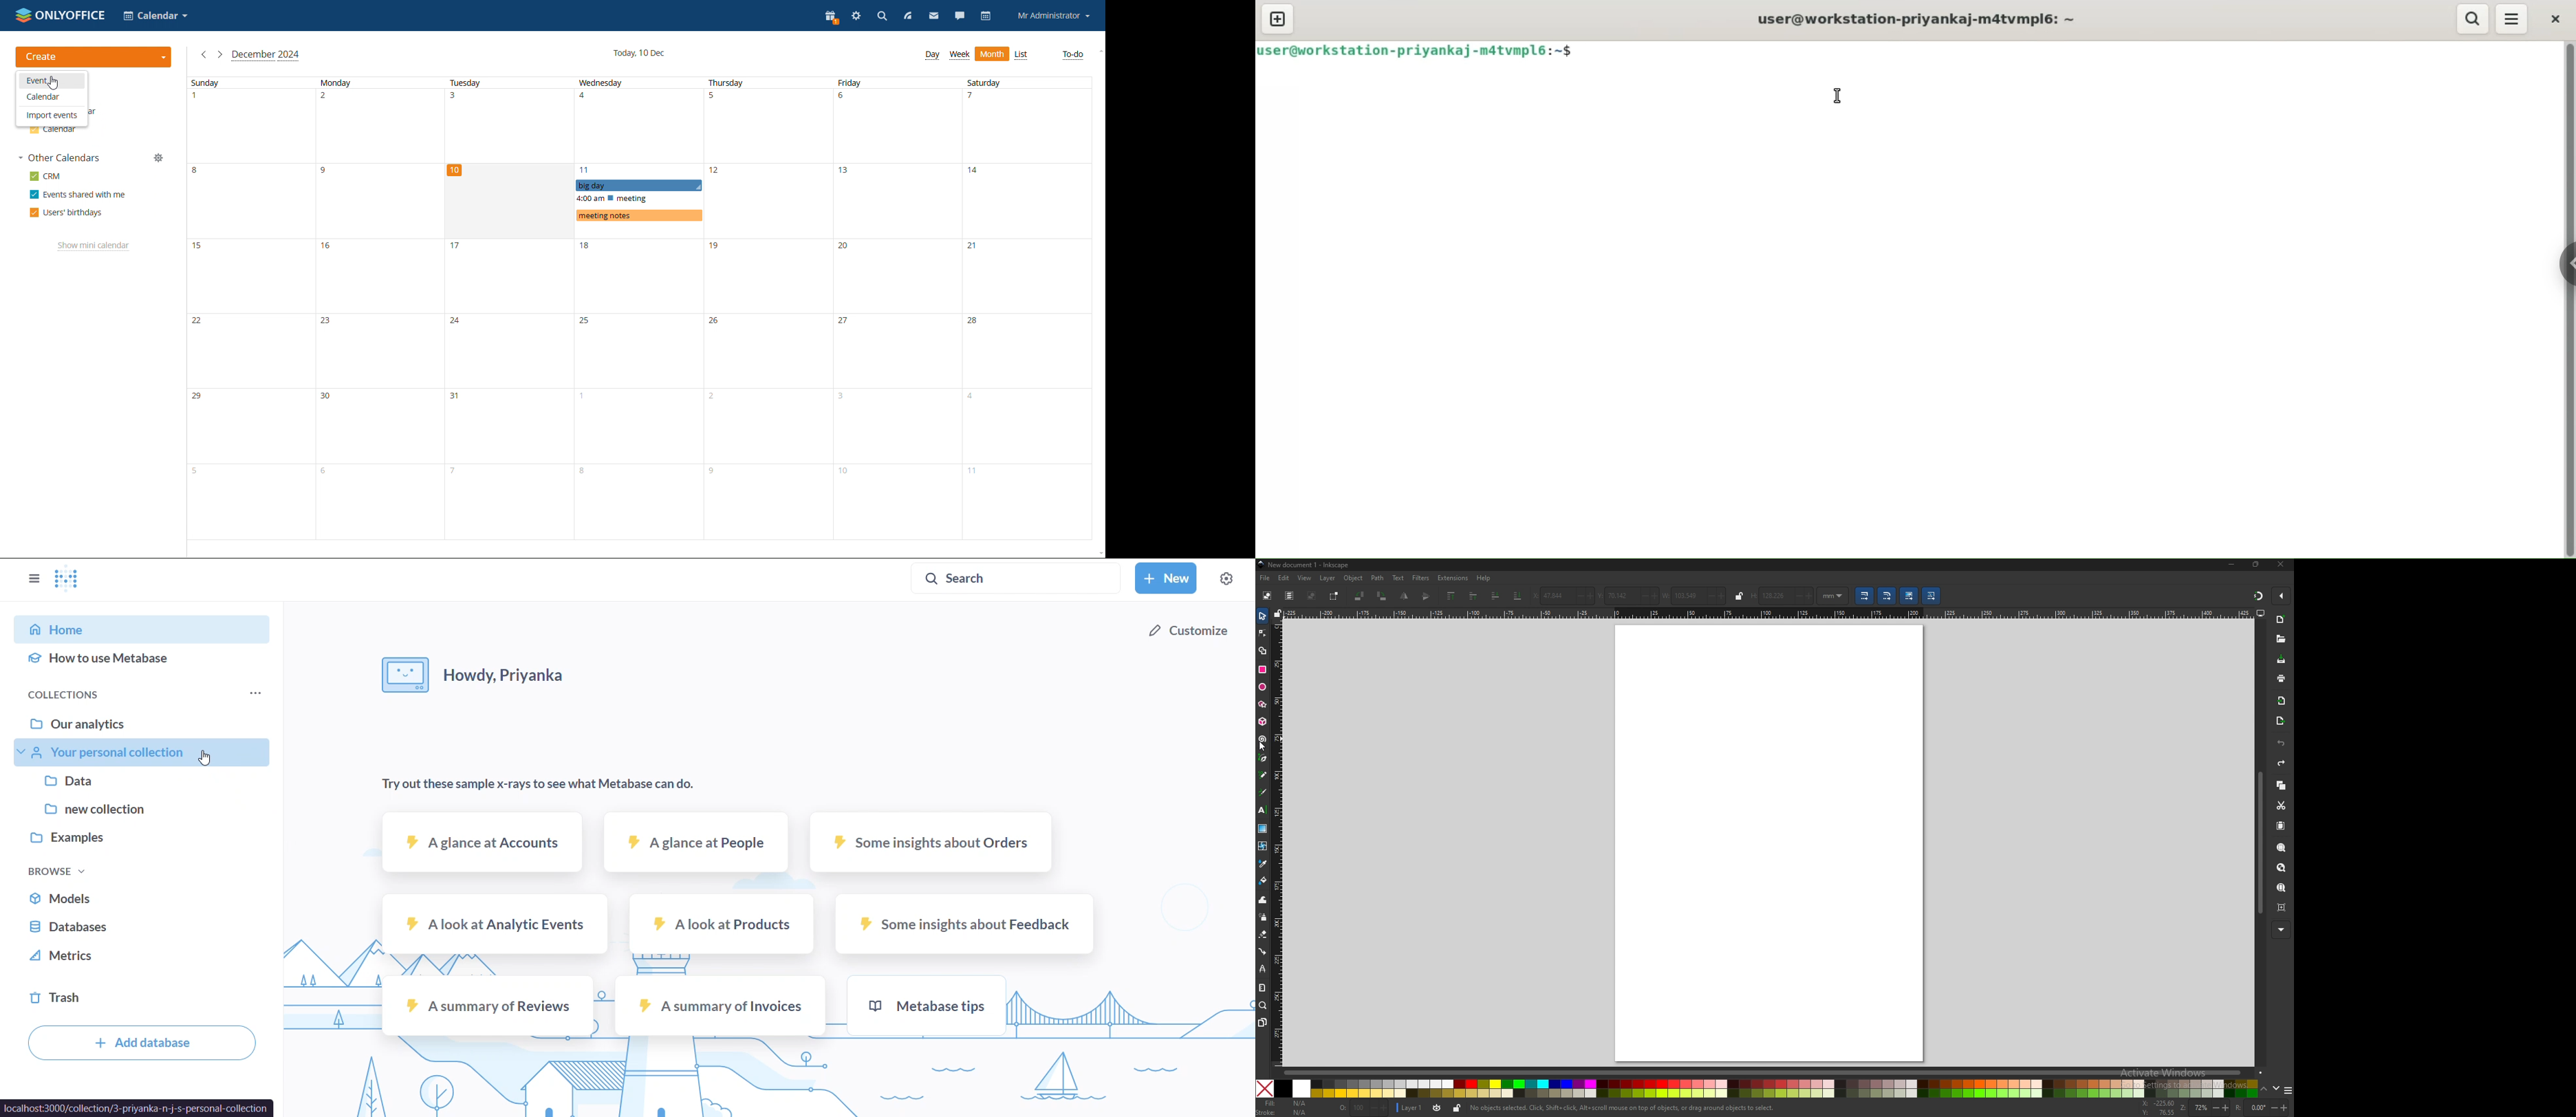 This screenshot has width=2576, height=1120. What do you see at coordinates (1932, 595) in the screenshot?
I see `move pattern` at bounding box center [1932, 595].